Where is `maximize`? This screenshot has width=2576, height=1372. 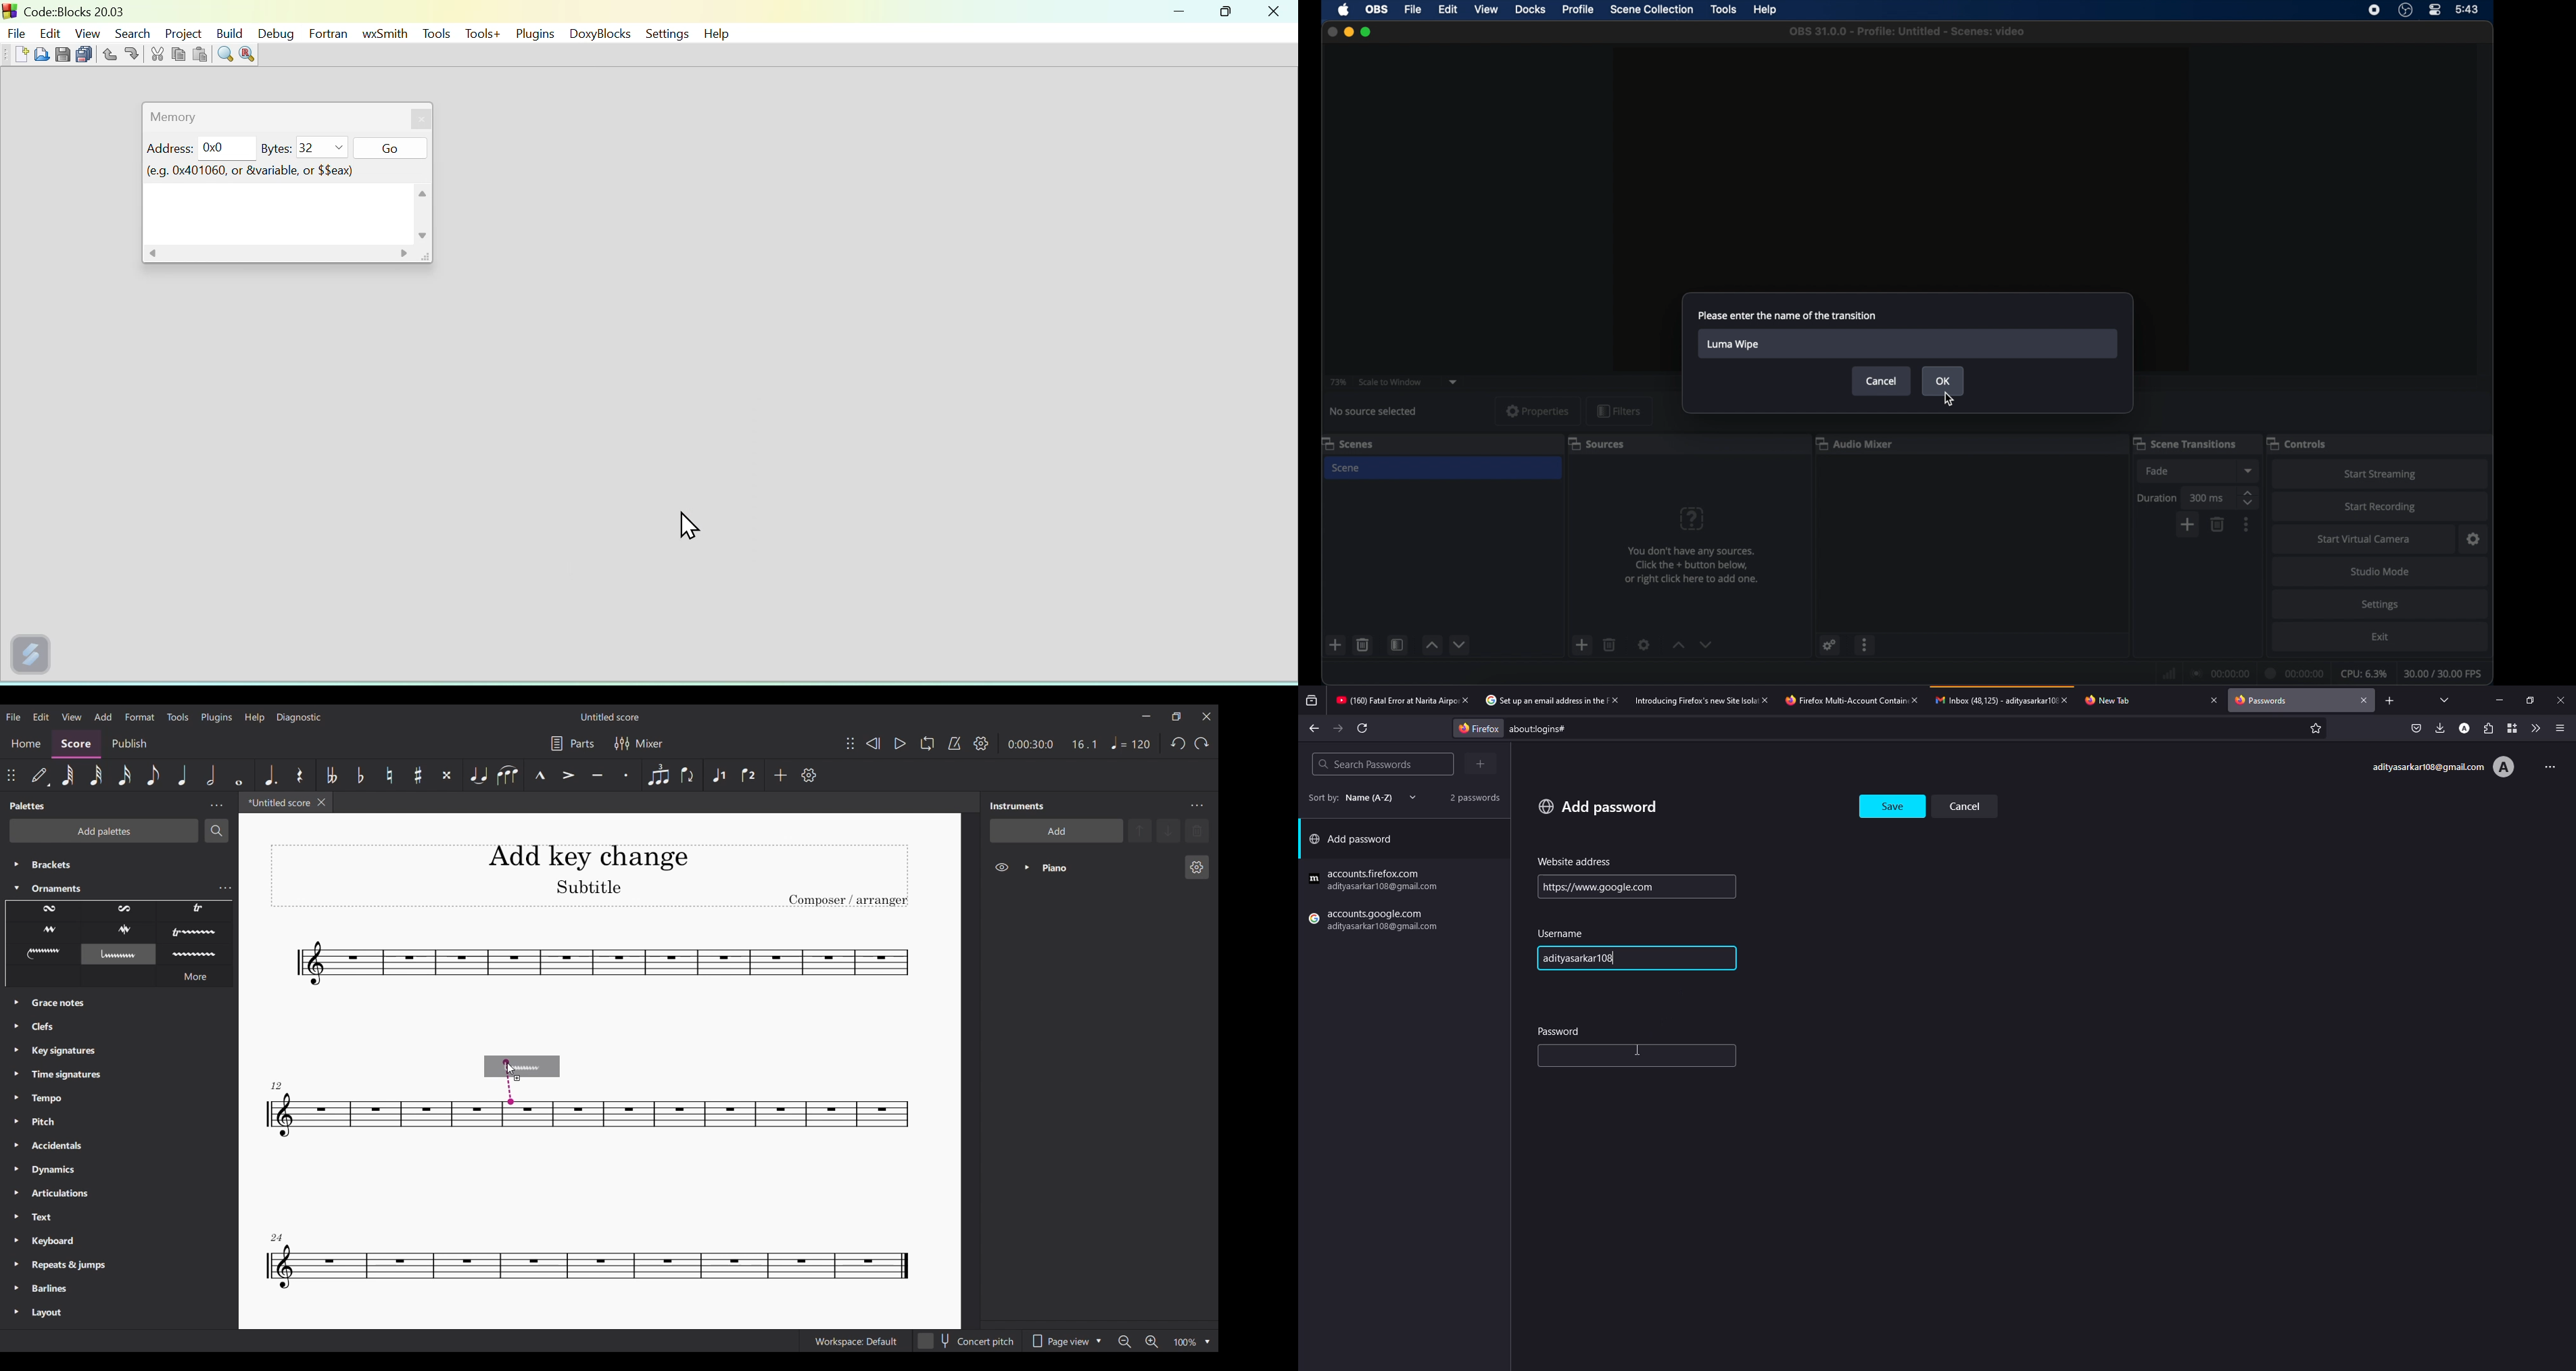 maximize is located at coordinates (2527, 700).